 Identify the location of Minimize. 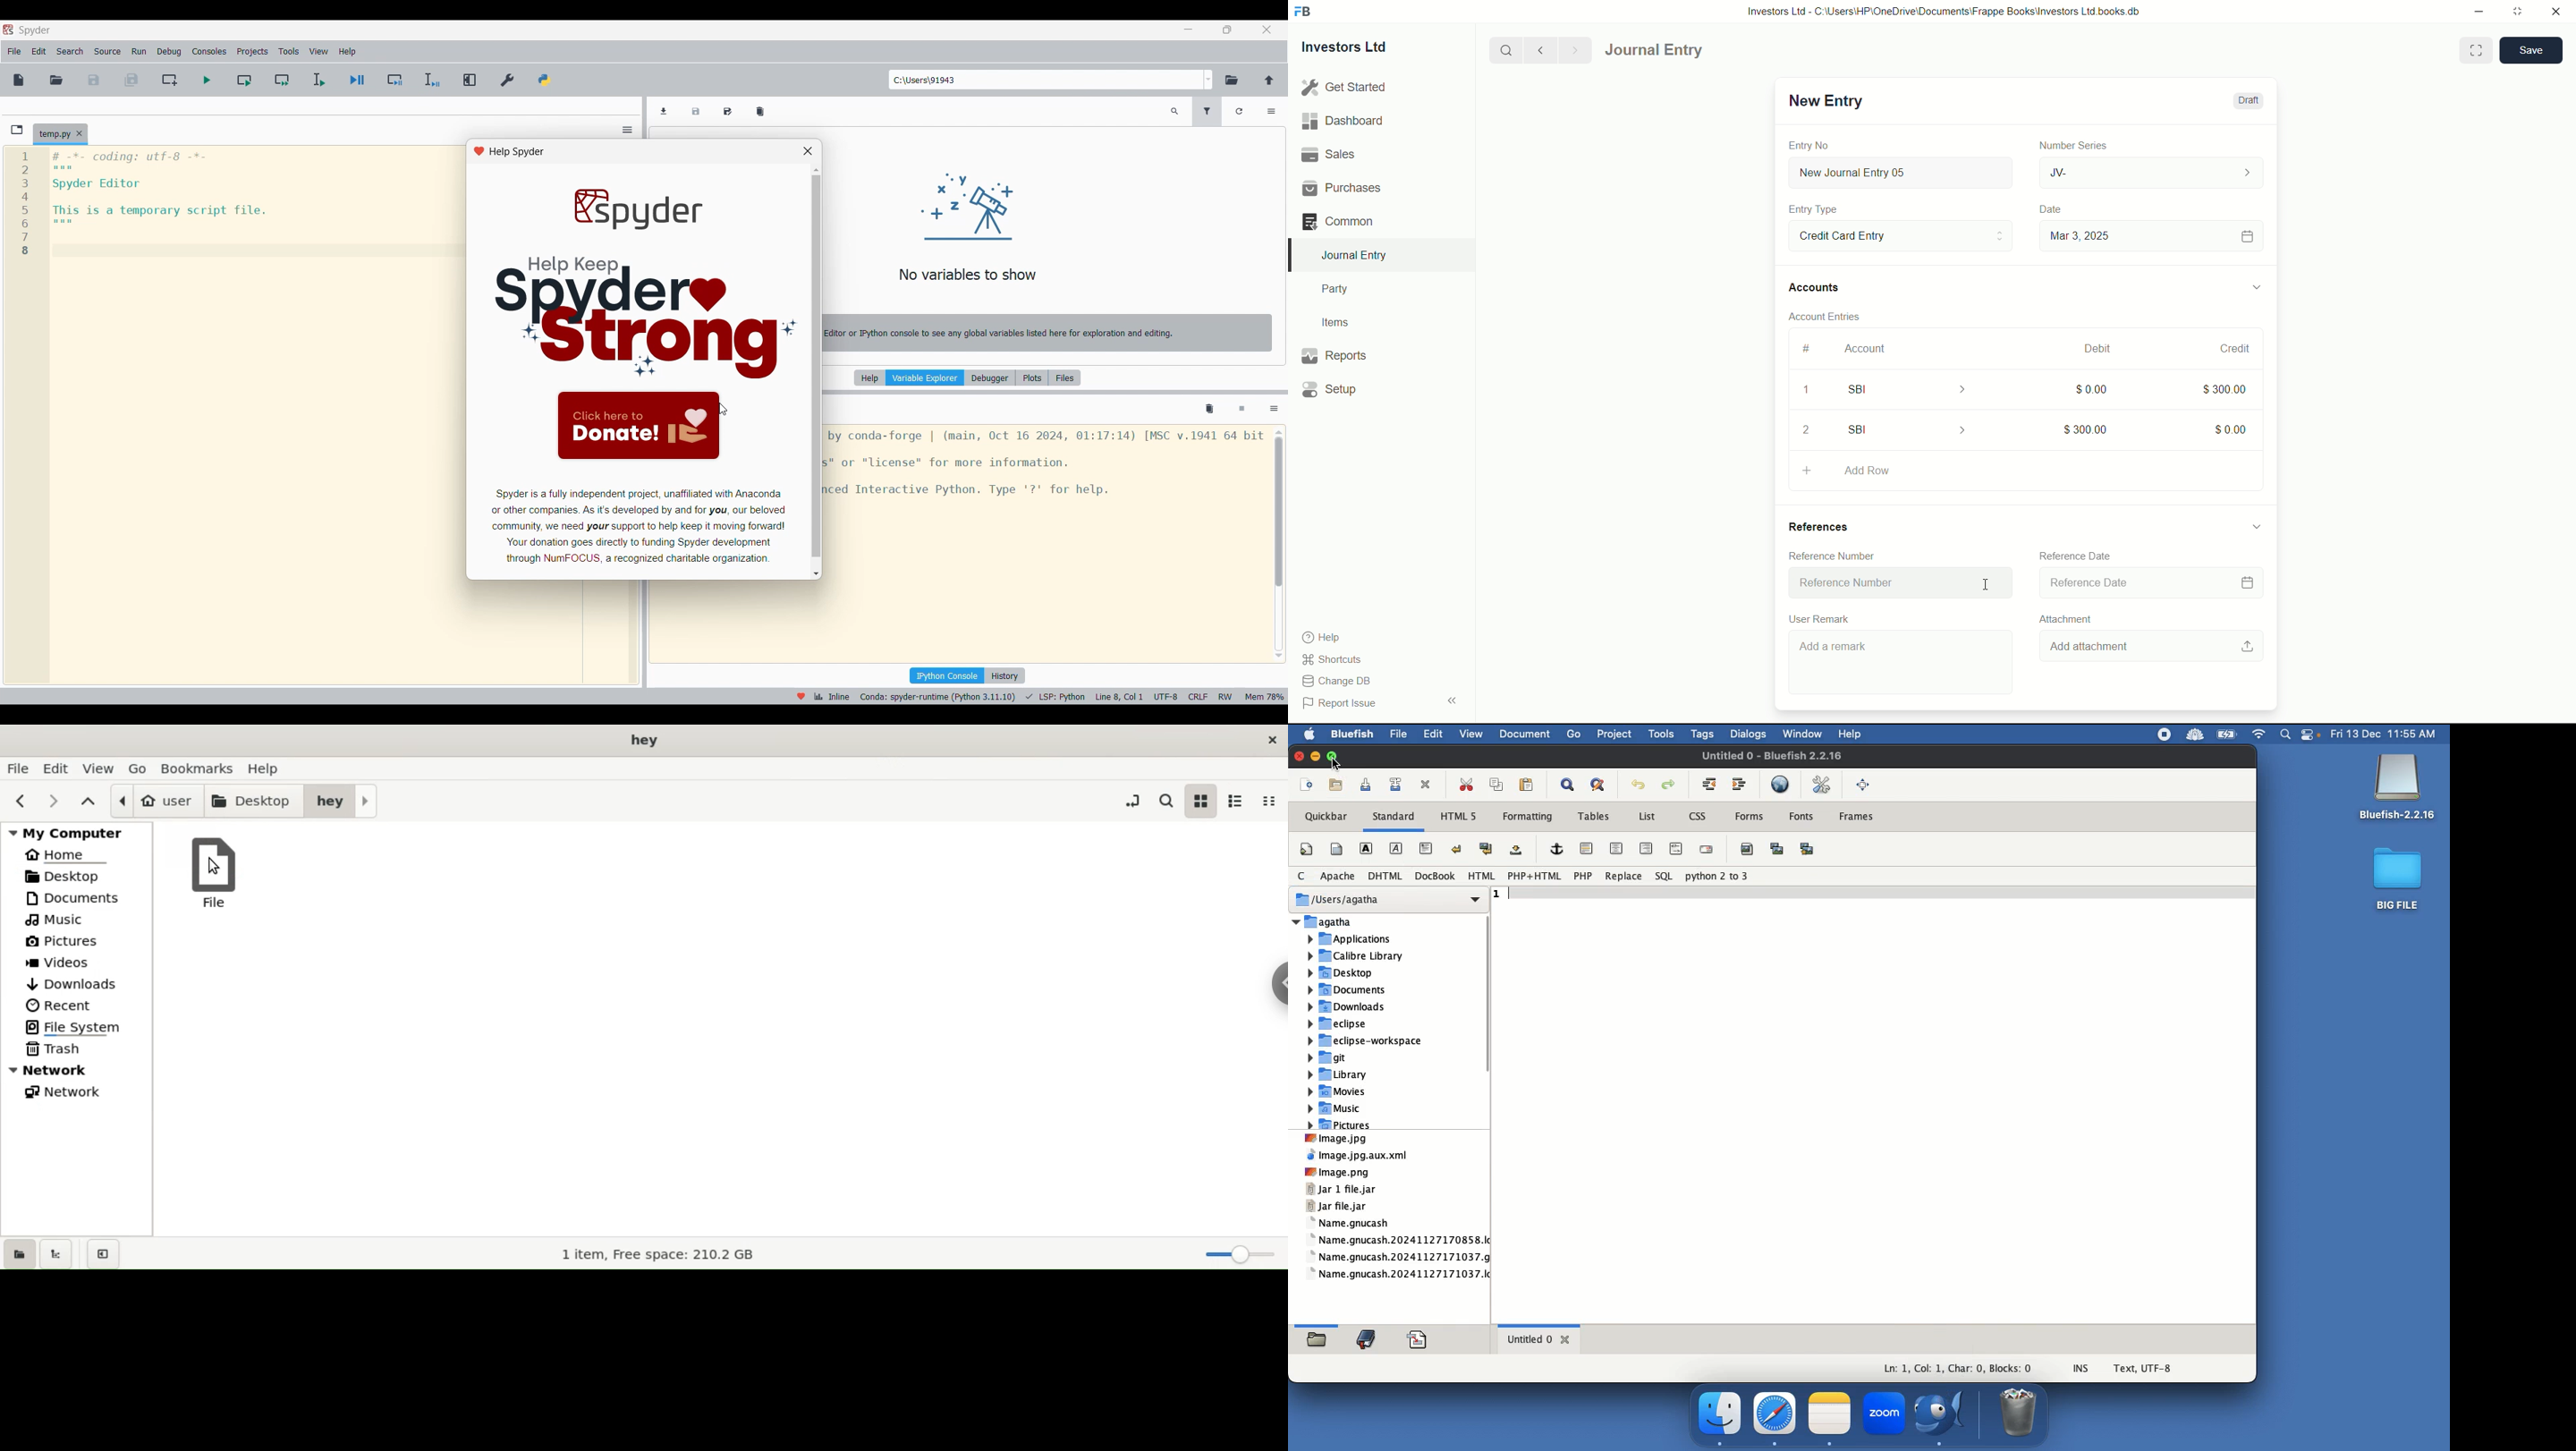
(1189, 29).